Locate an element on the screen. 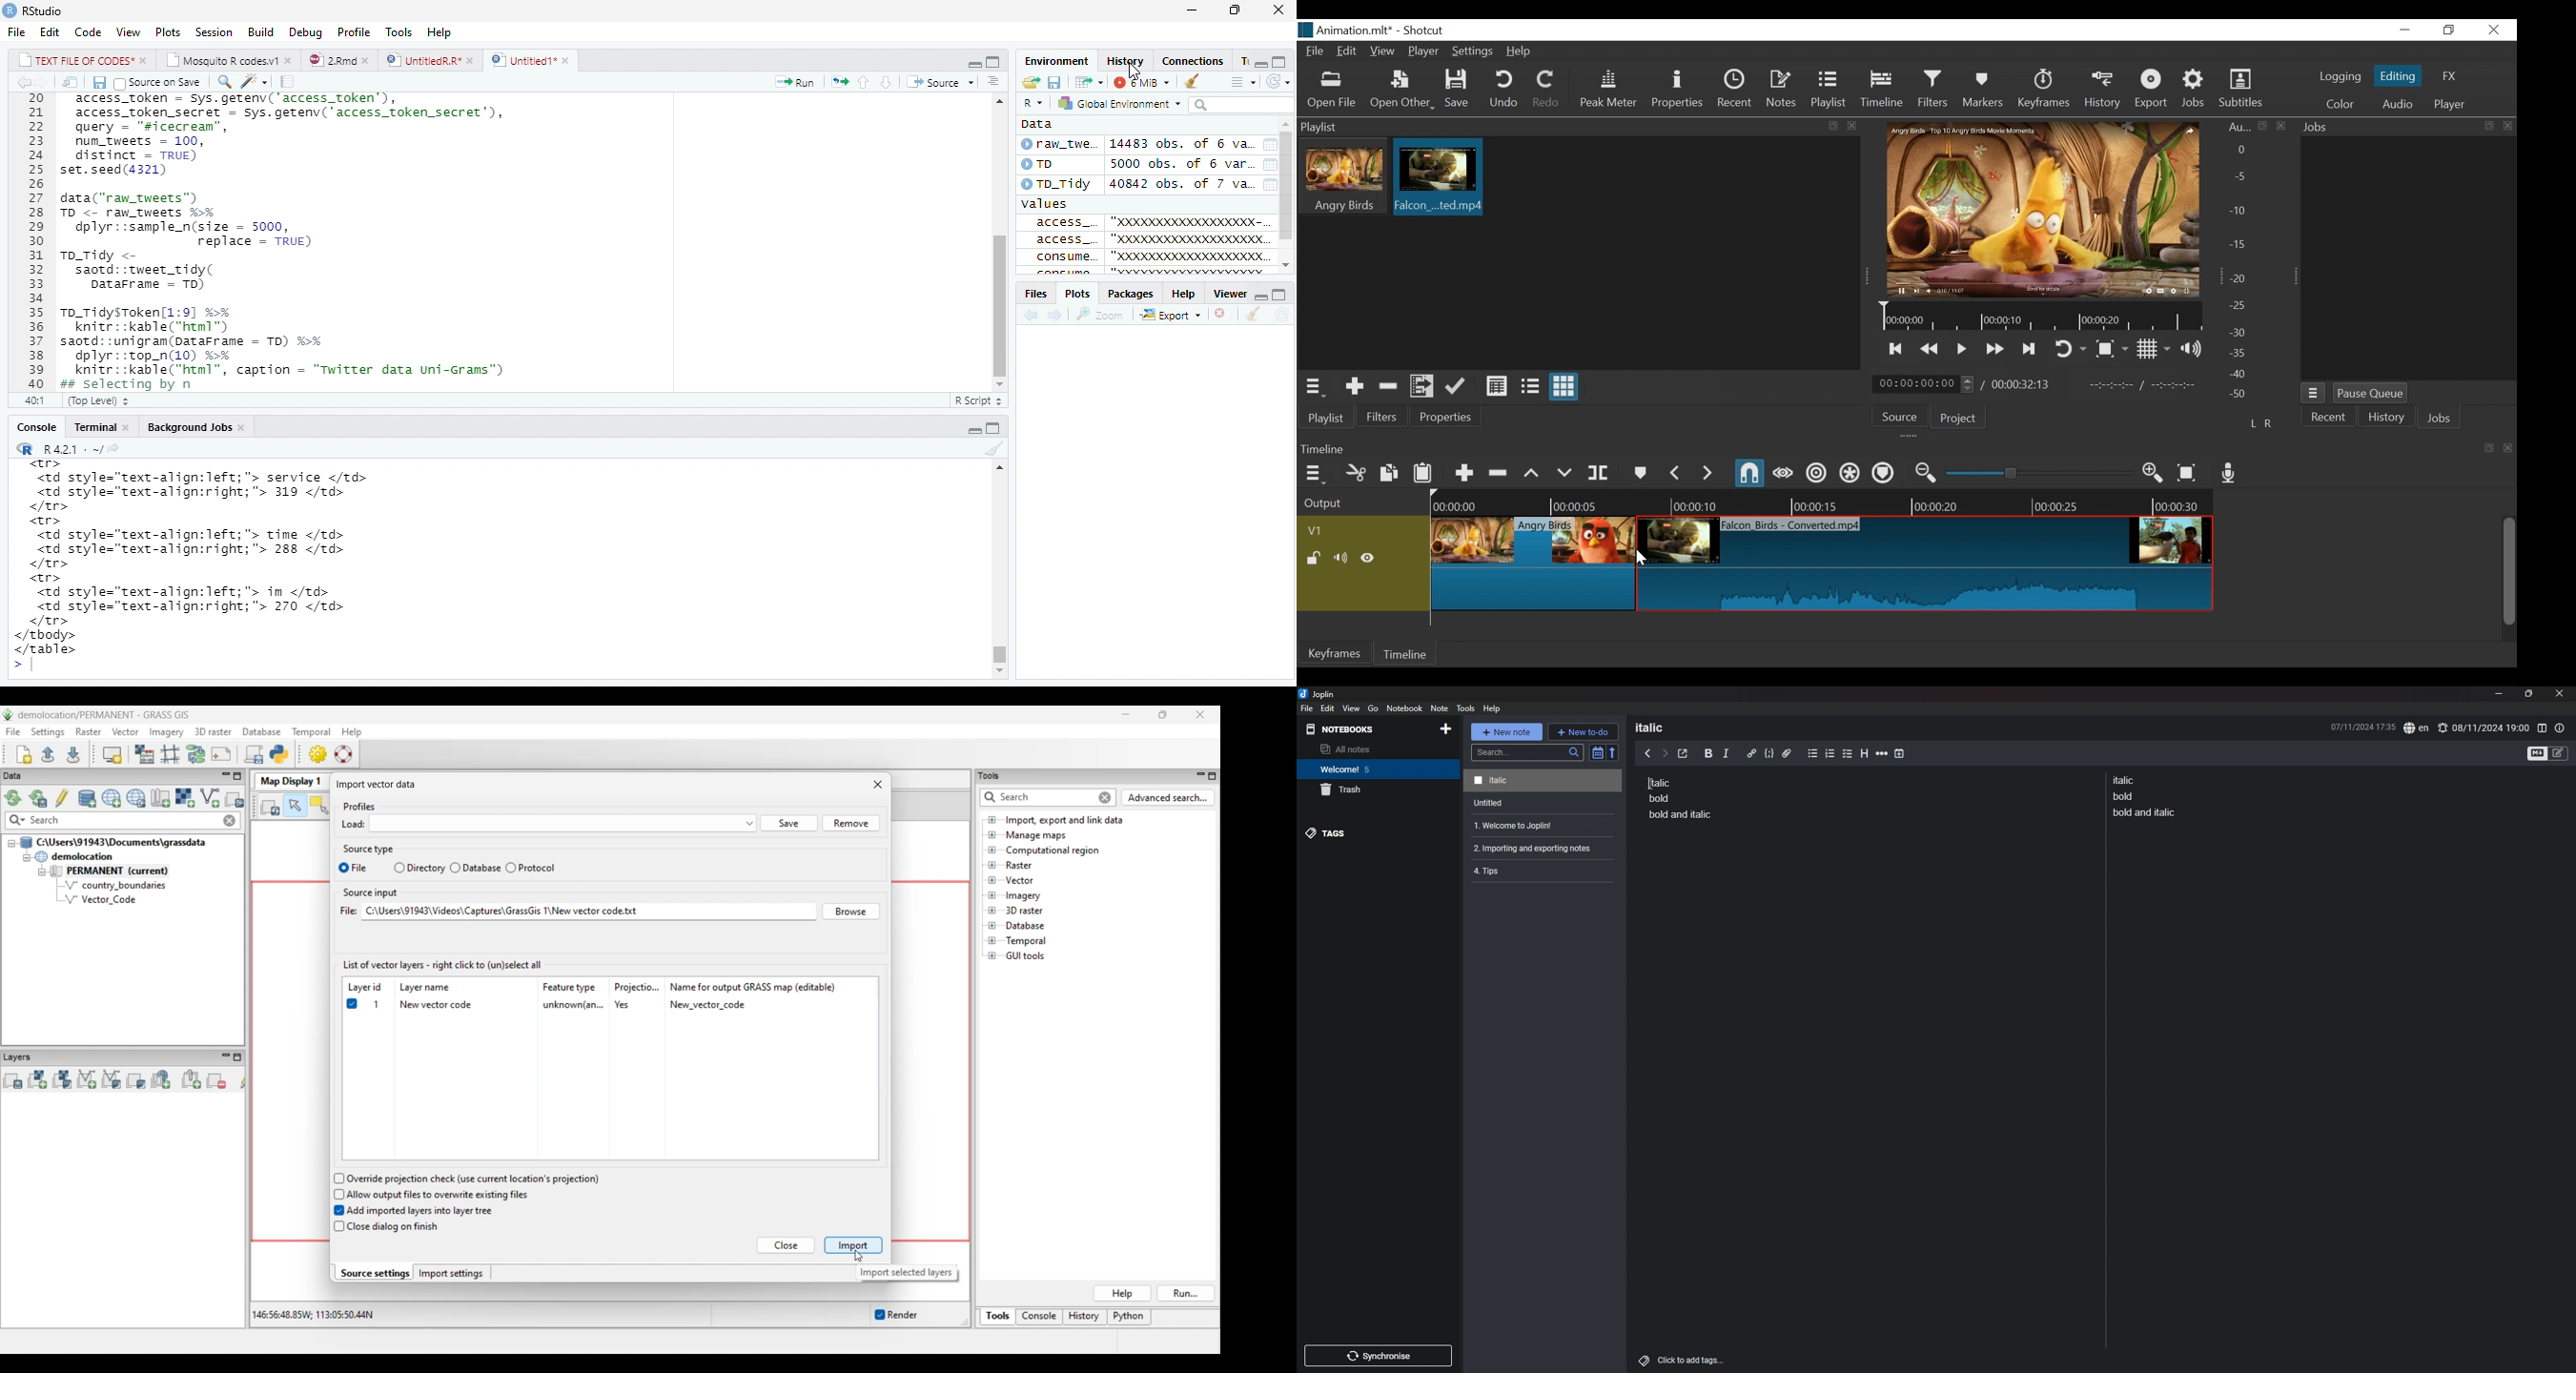 The image size is (2576, 1400). 6 MB is located at coordinates (1140, 81).